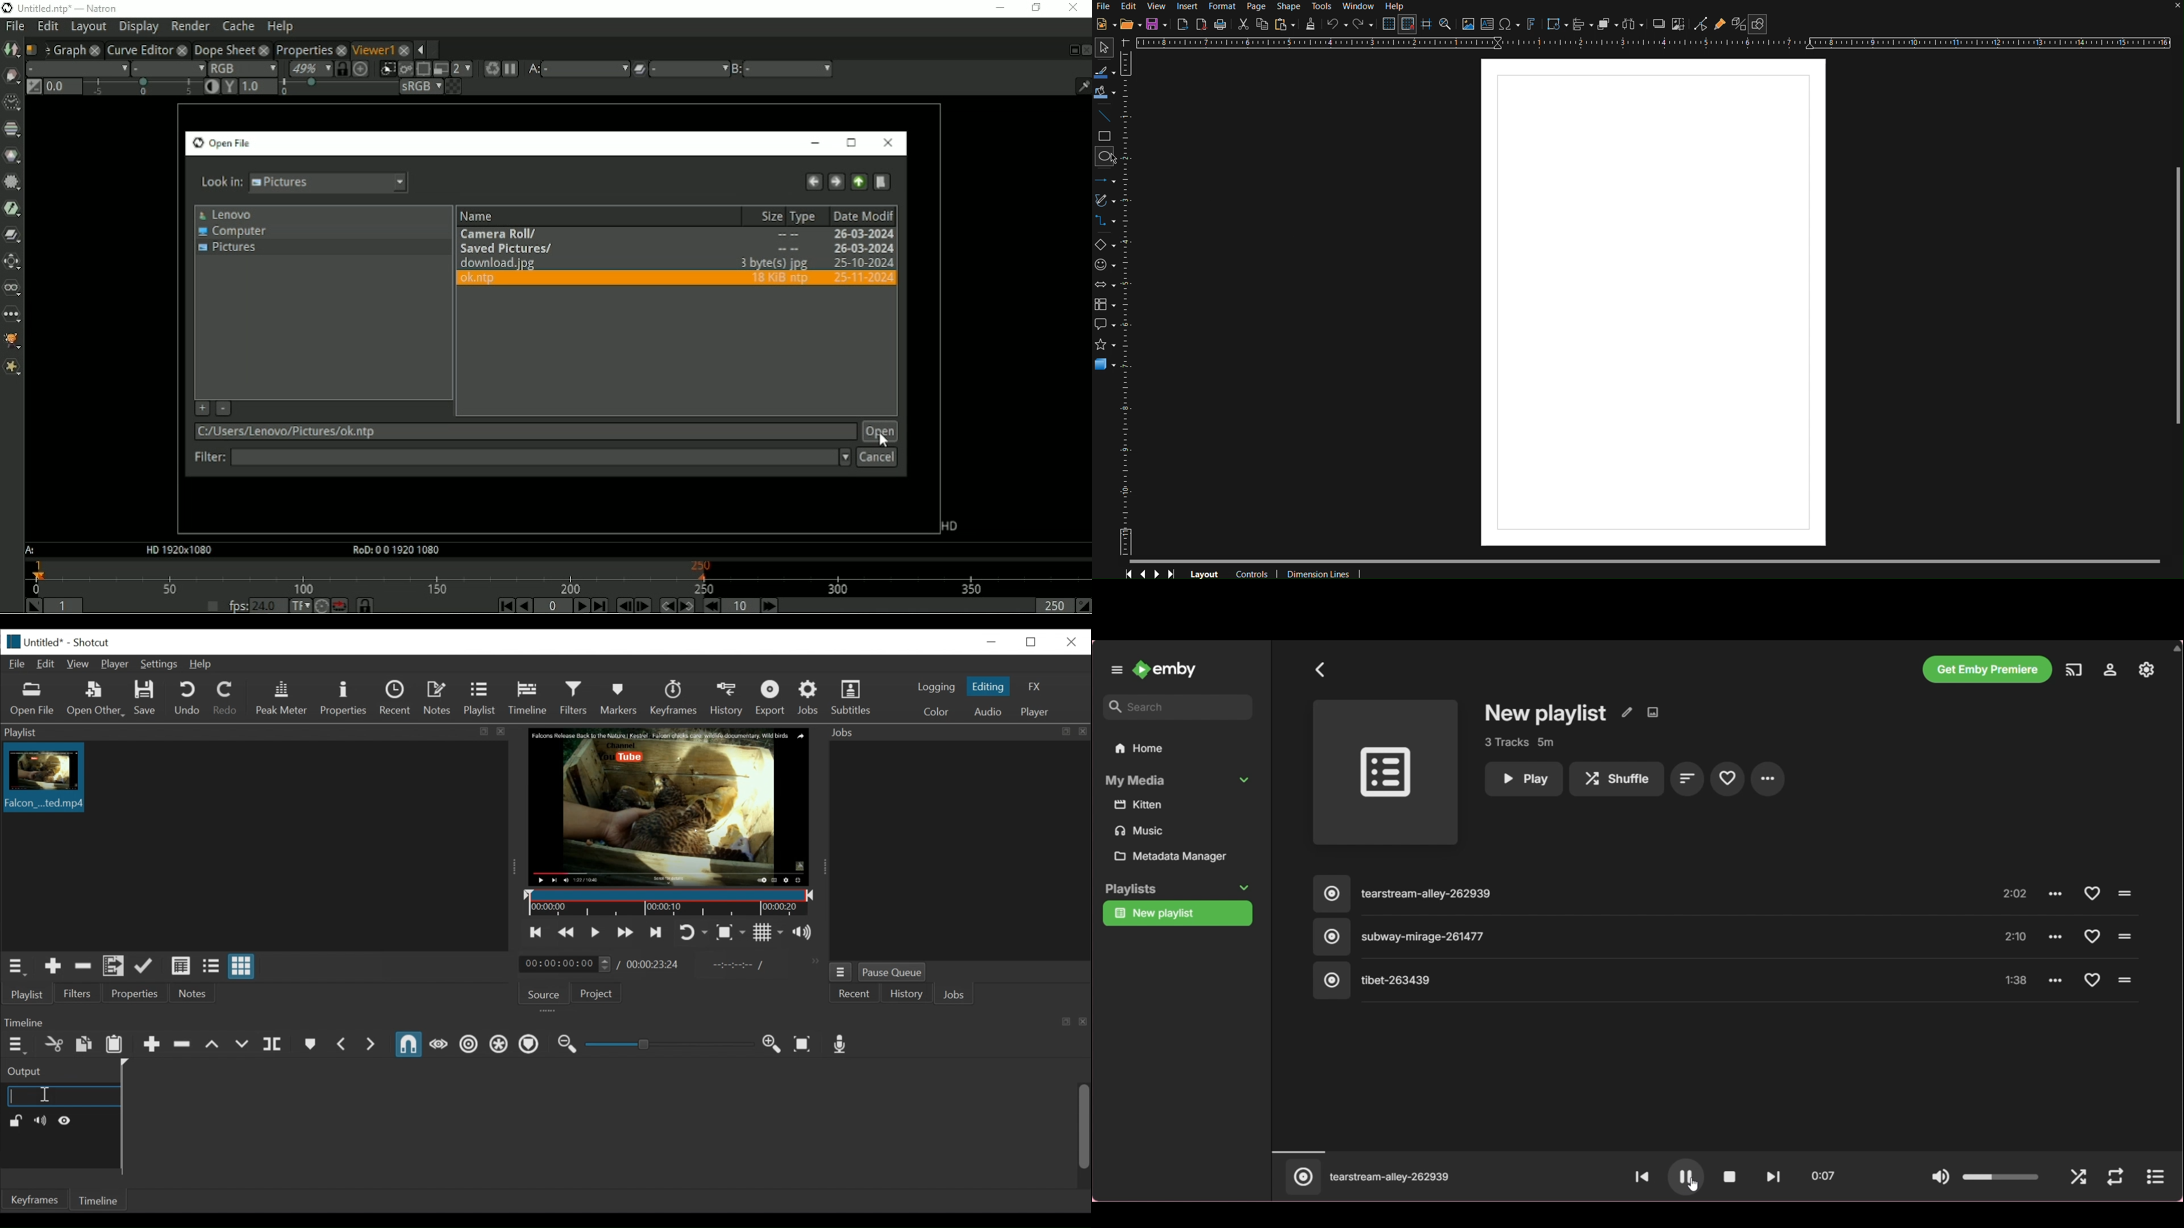 Image resolution: width=2184 pixels, height=1232 pixels. What do you see at coordinates (1108, 247) in the screenshot?
I see `Basic Shapes` at bounding box center [1108, 247].